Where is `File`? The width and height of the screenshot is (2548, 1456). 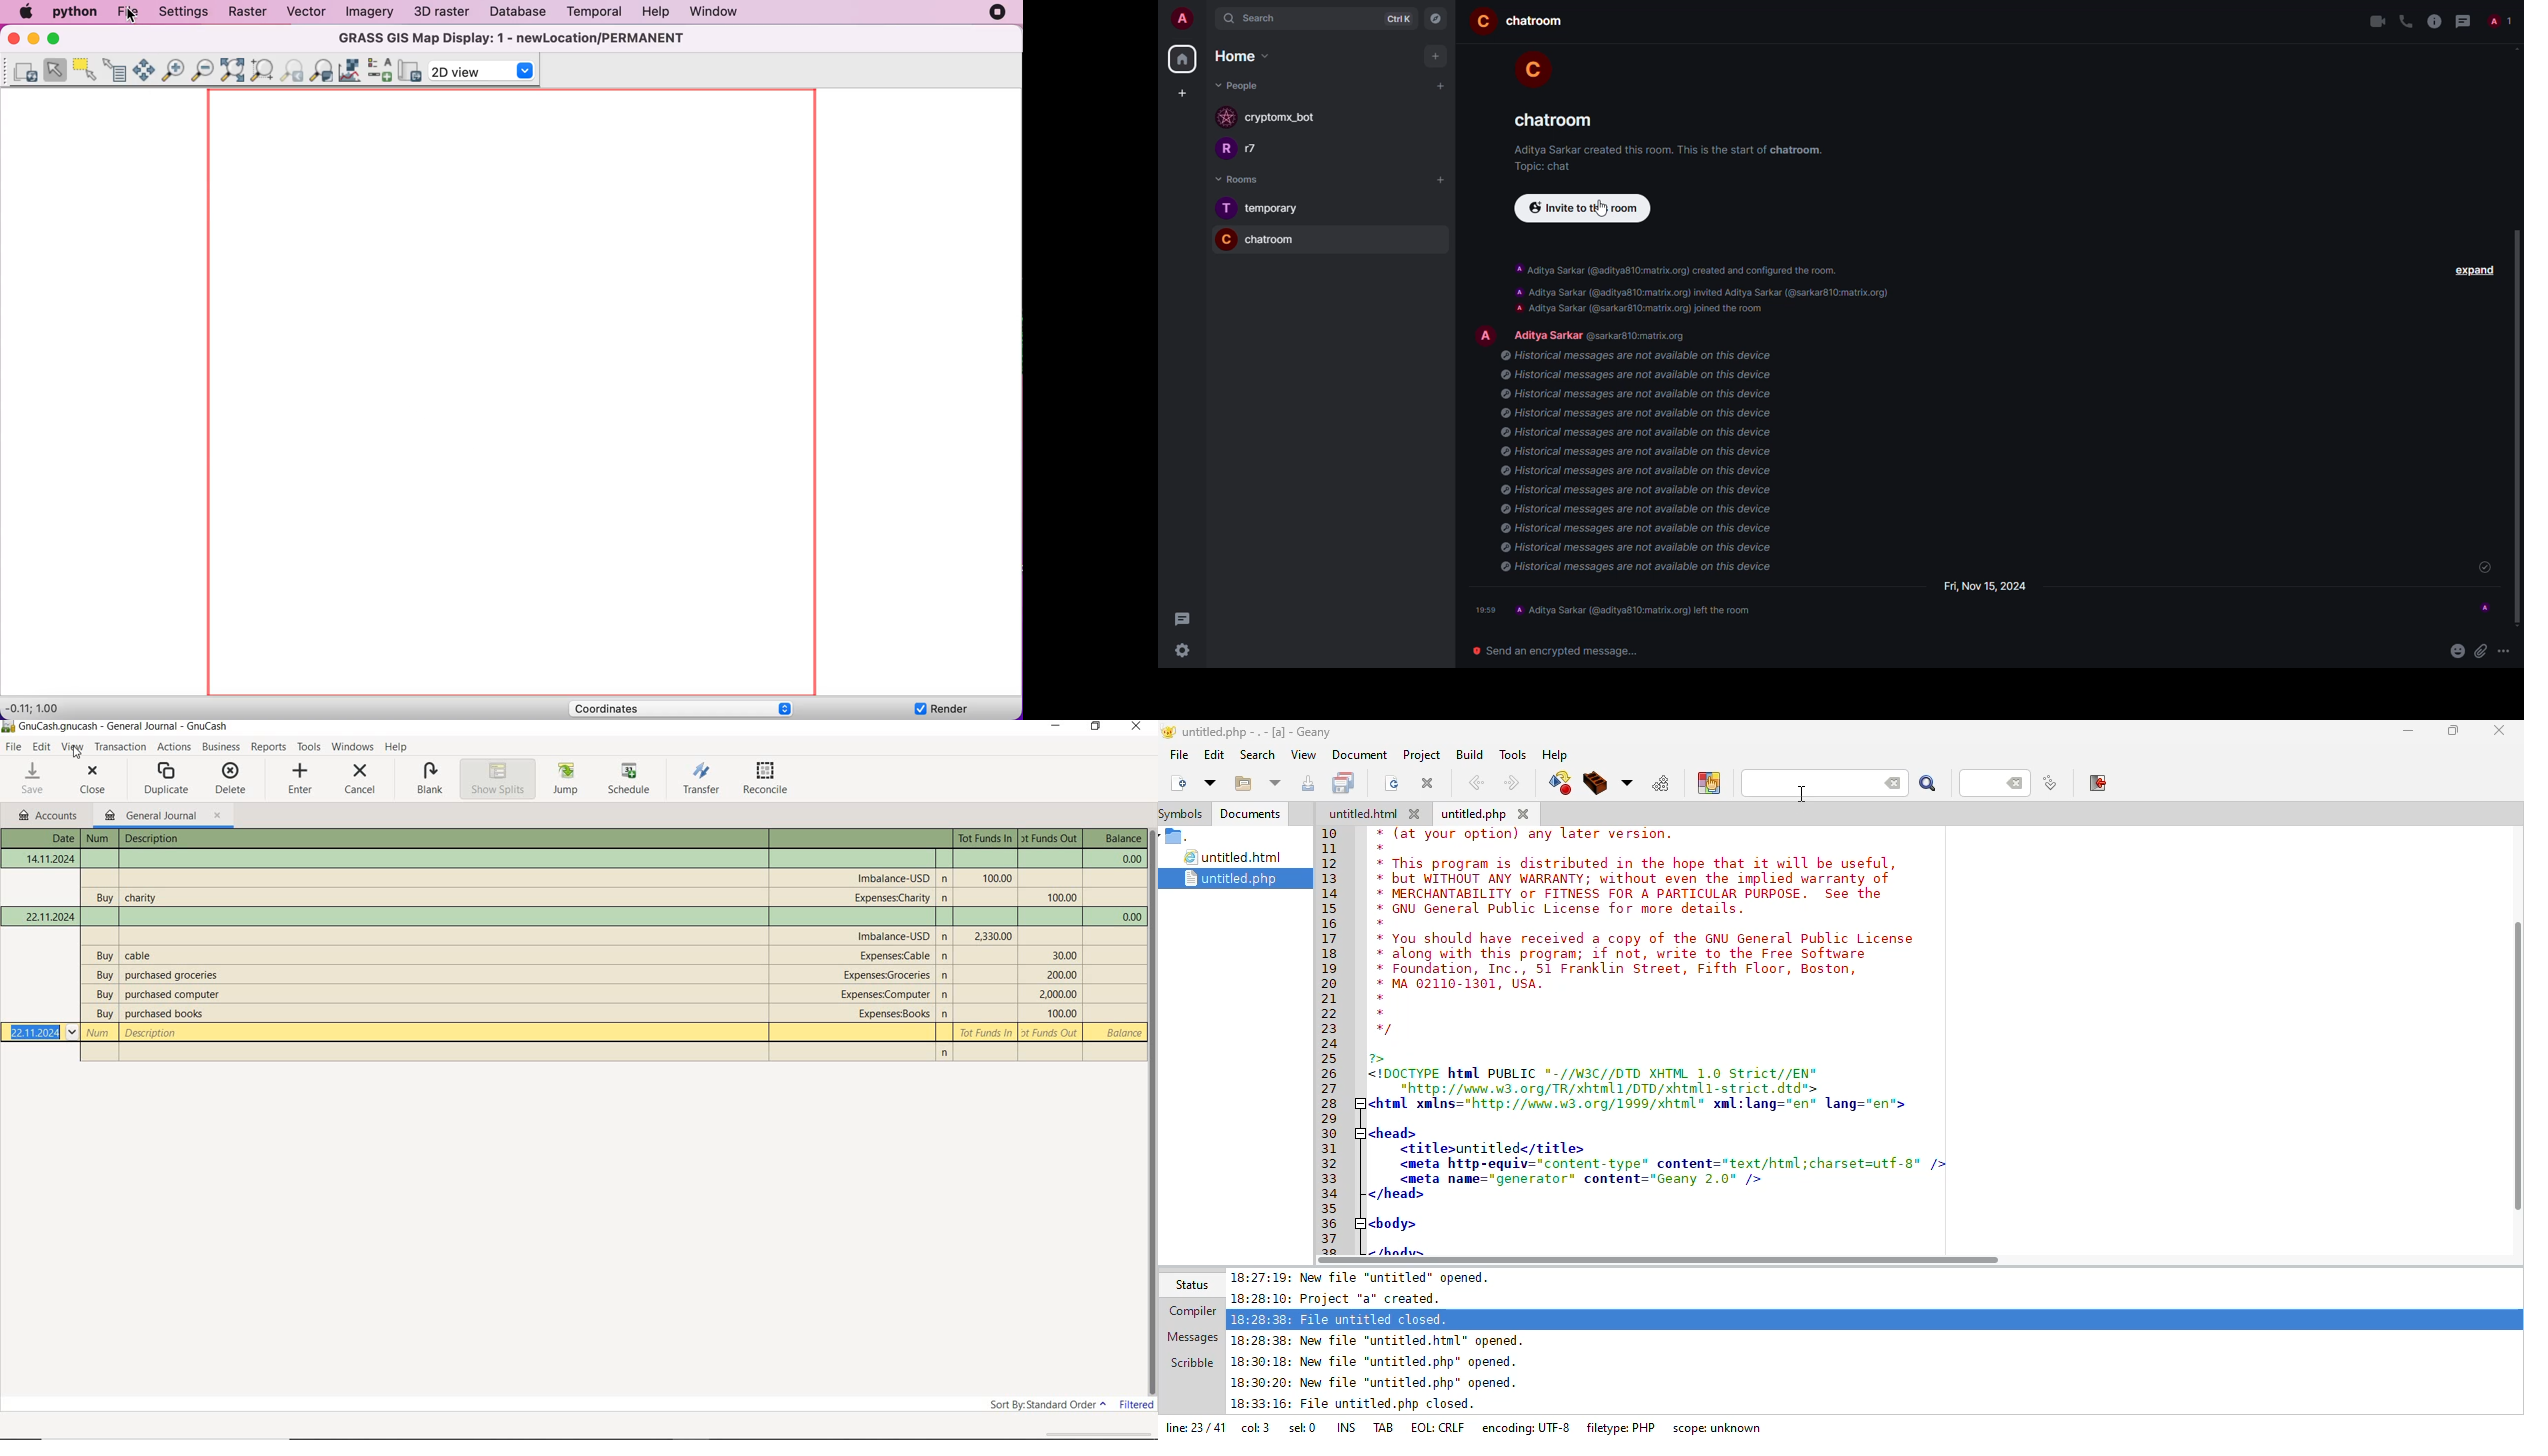
File is located at coordinates (1178, 837).